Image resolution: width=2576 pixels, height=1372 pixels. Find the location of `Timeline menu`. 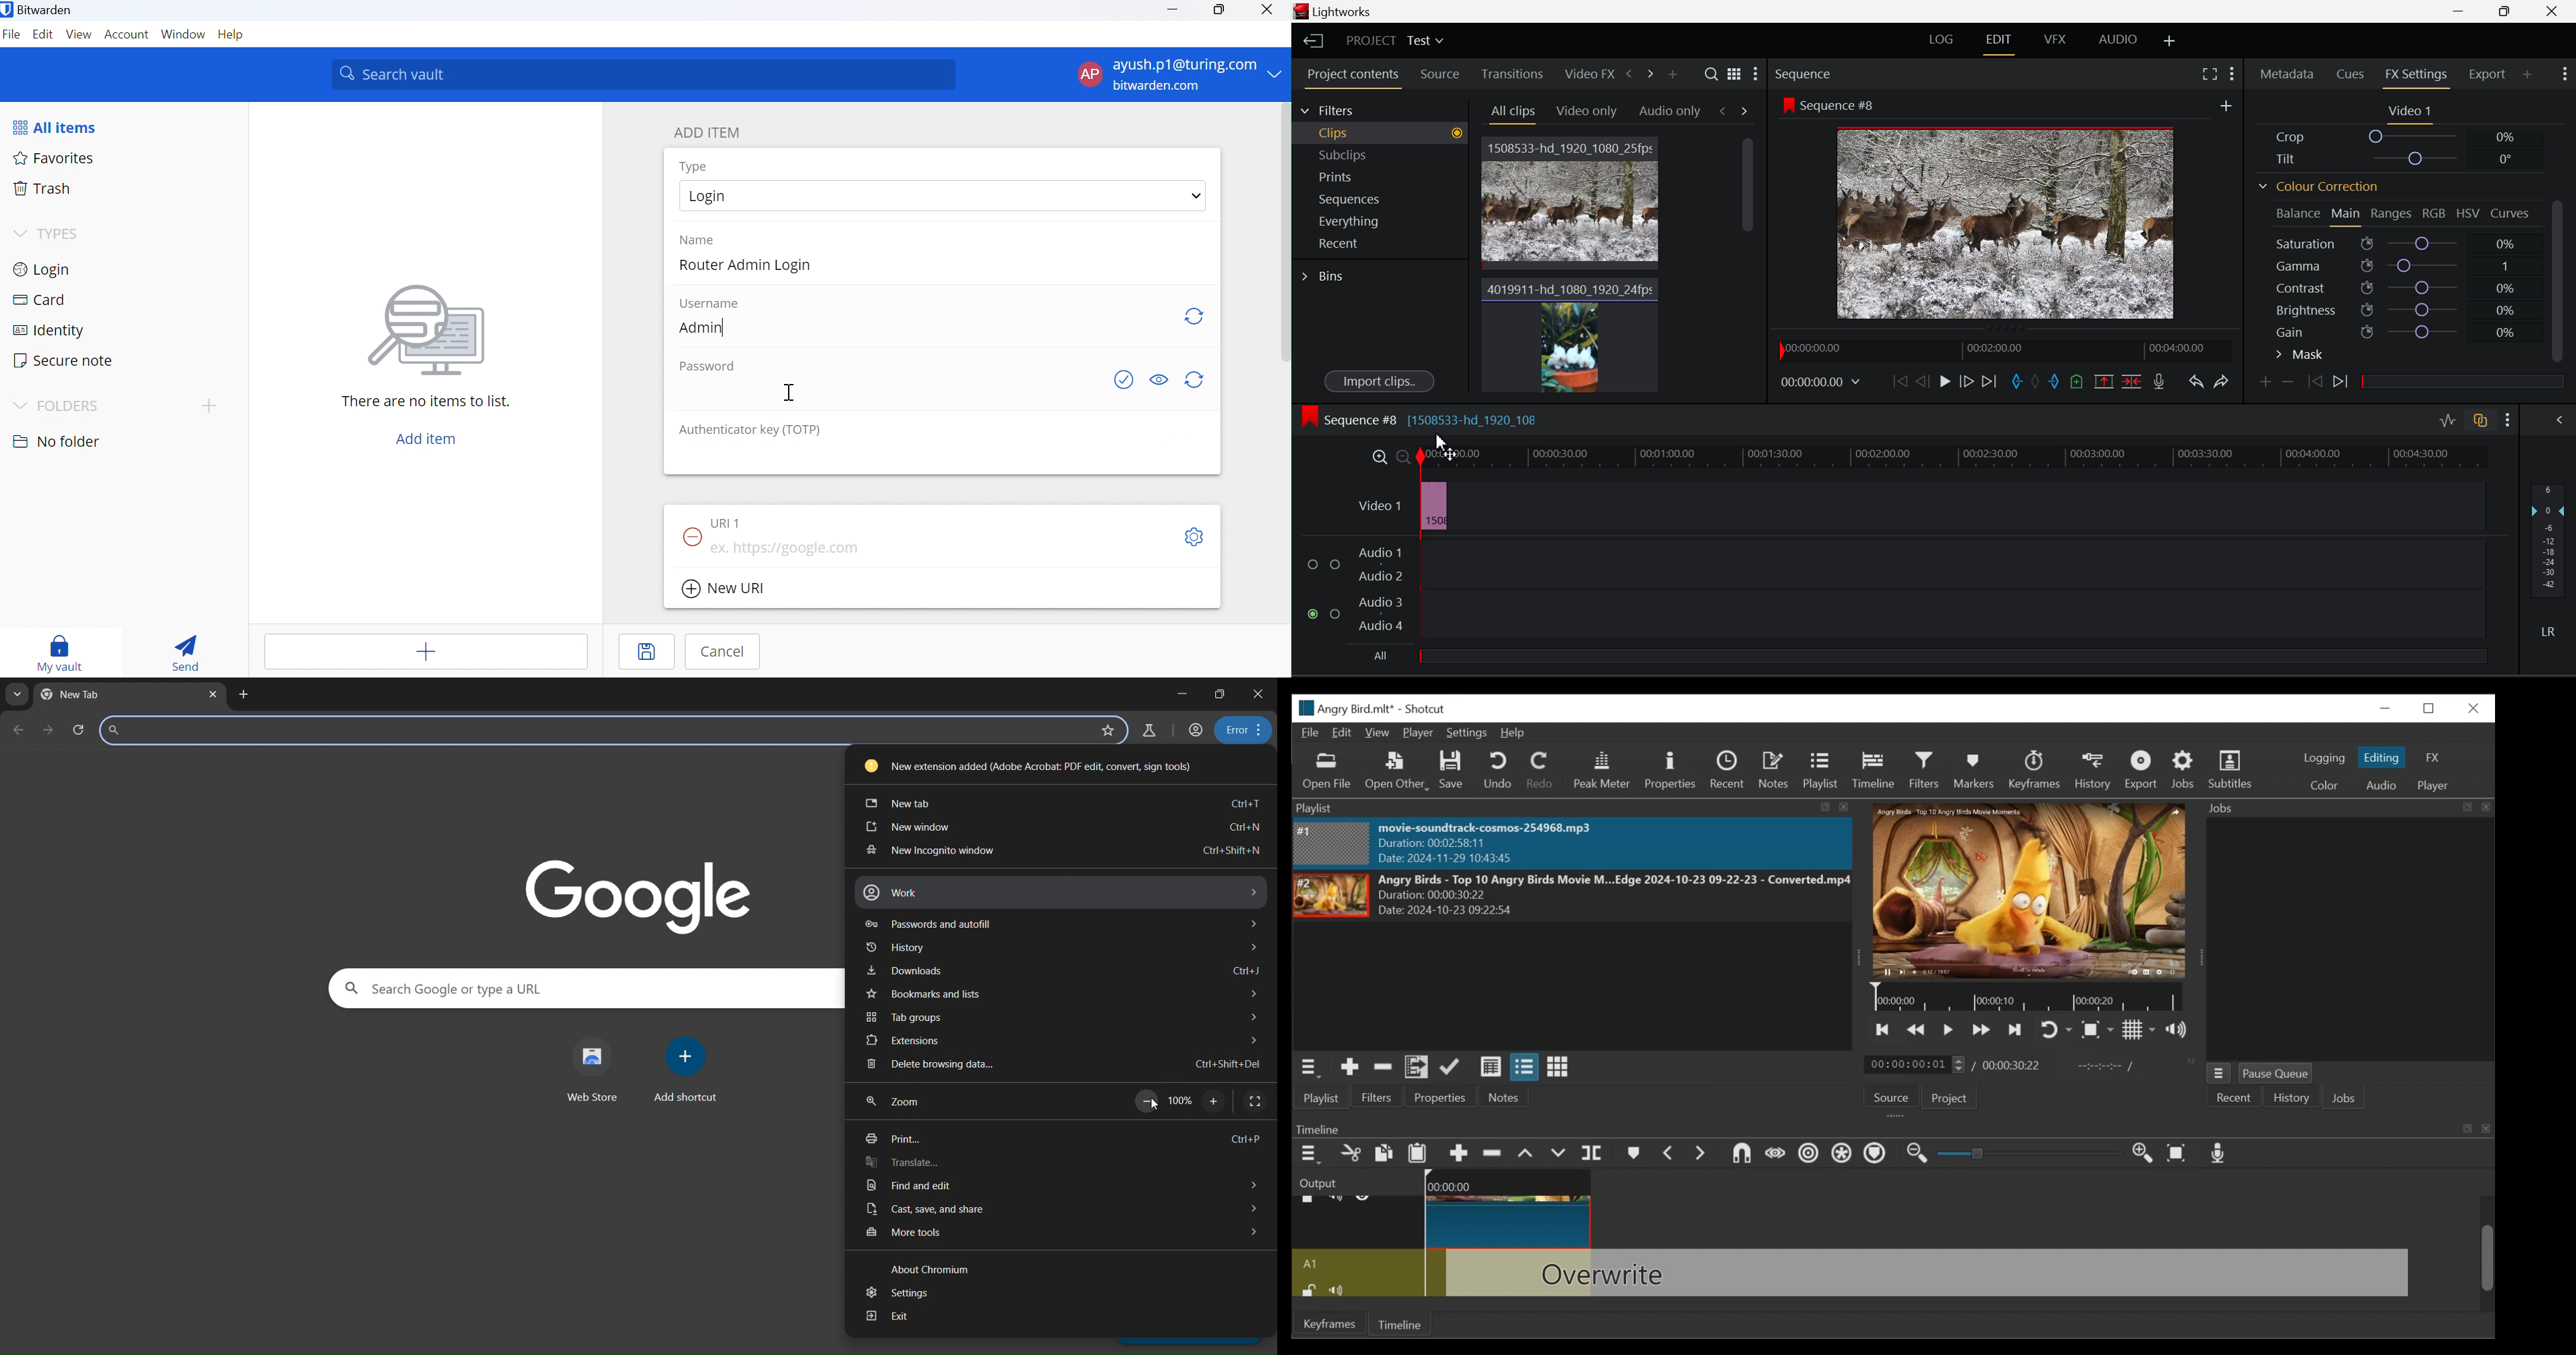

Timeline menu is located at coordinates (1310, 1155).